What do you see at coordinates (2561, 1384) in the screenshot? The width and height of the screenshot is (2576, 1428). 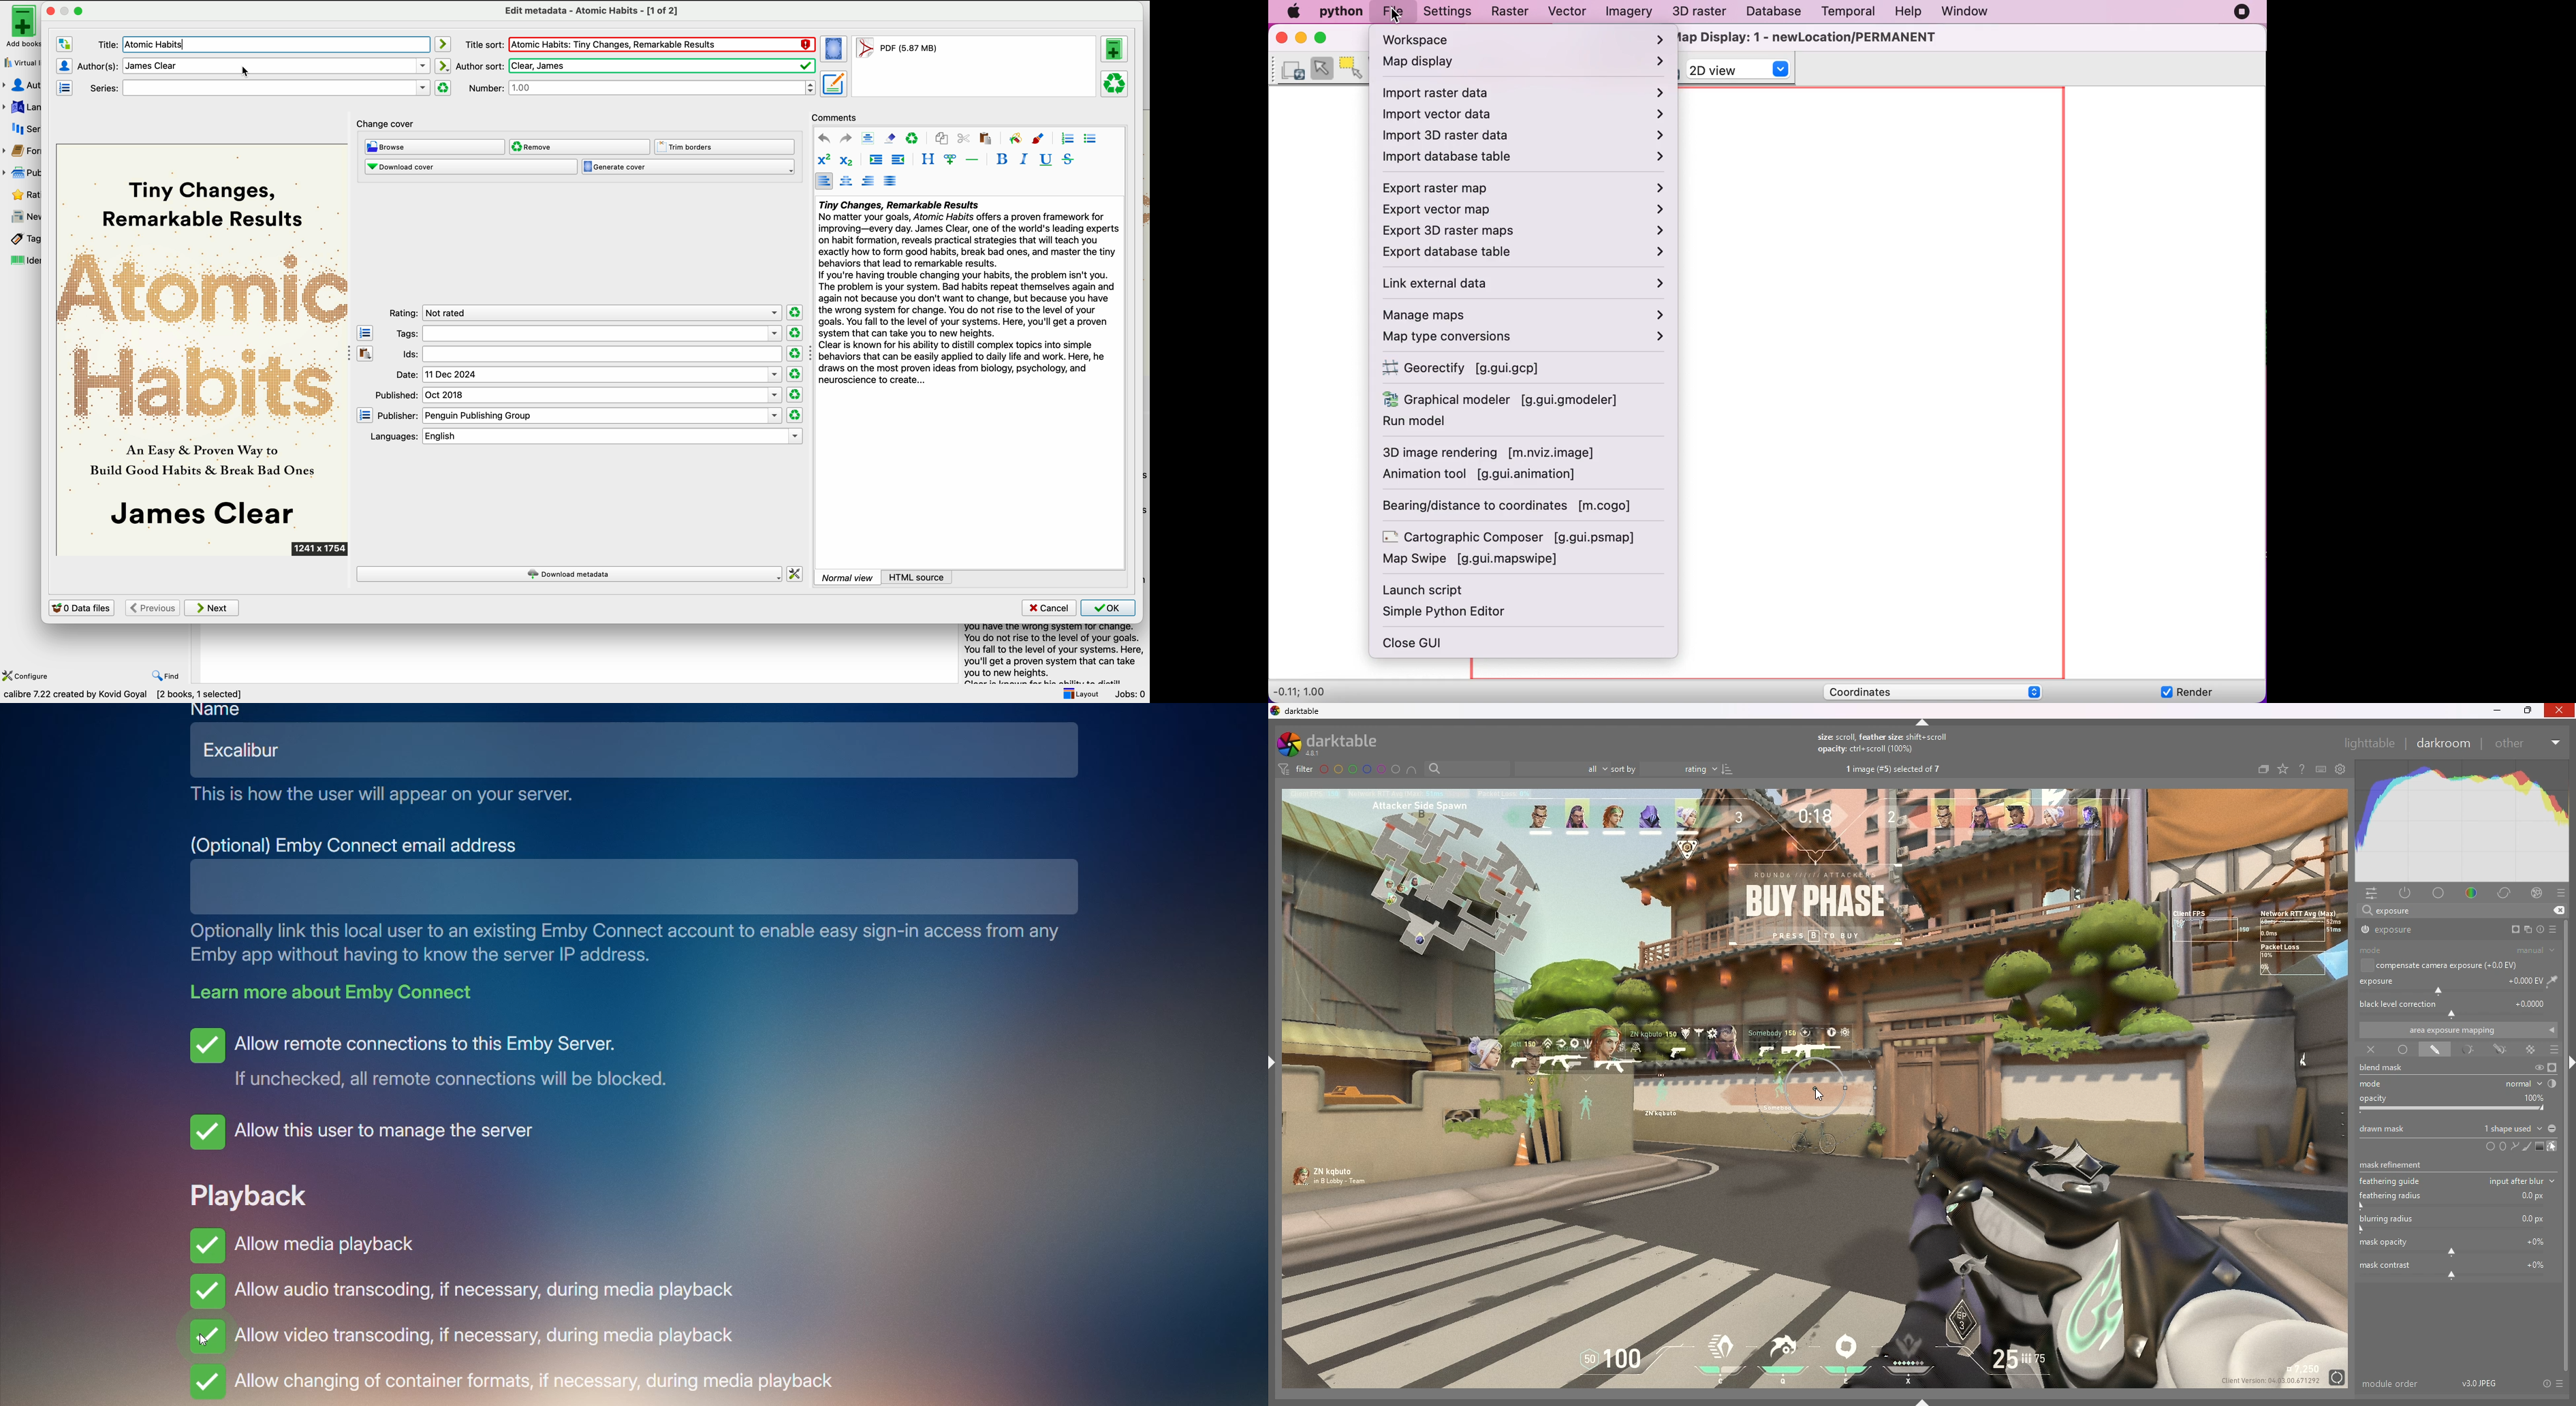 I see `presets` at bounding box center [2561, 1384].